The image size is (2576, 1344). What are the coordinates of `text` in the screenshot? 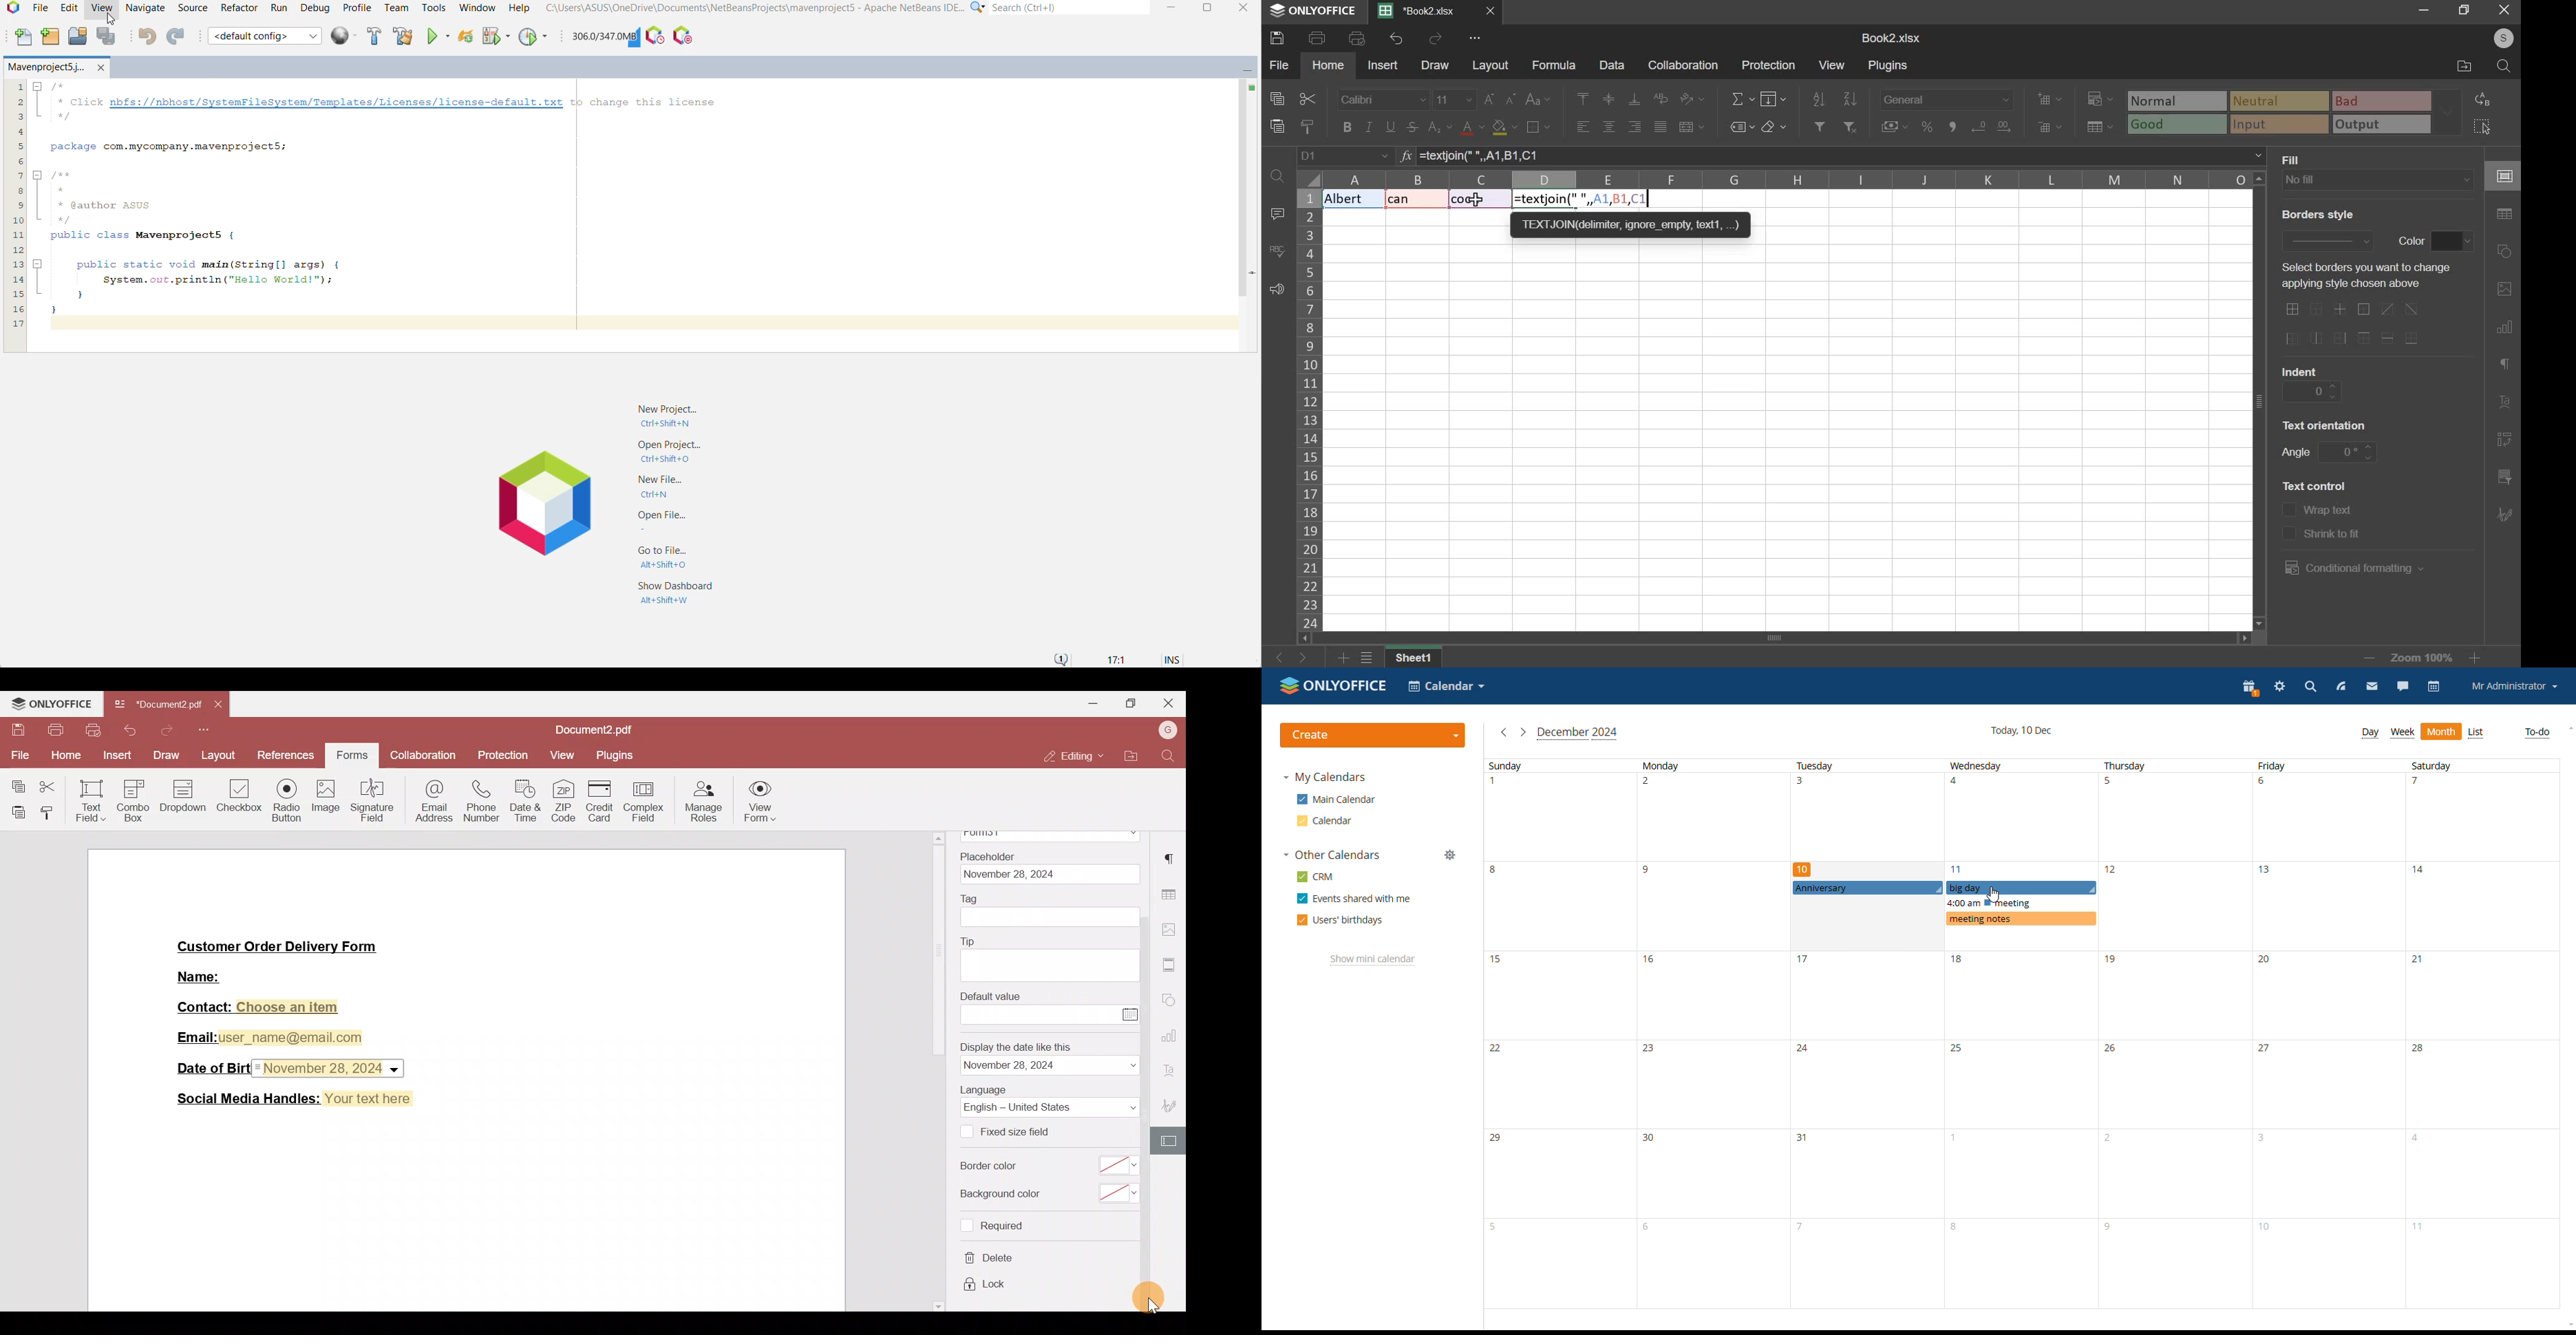 It's located at (2315, 485).